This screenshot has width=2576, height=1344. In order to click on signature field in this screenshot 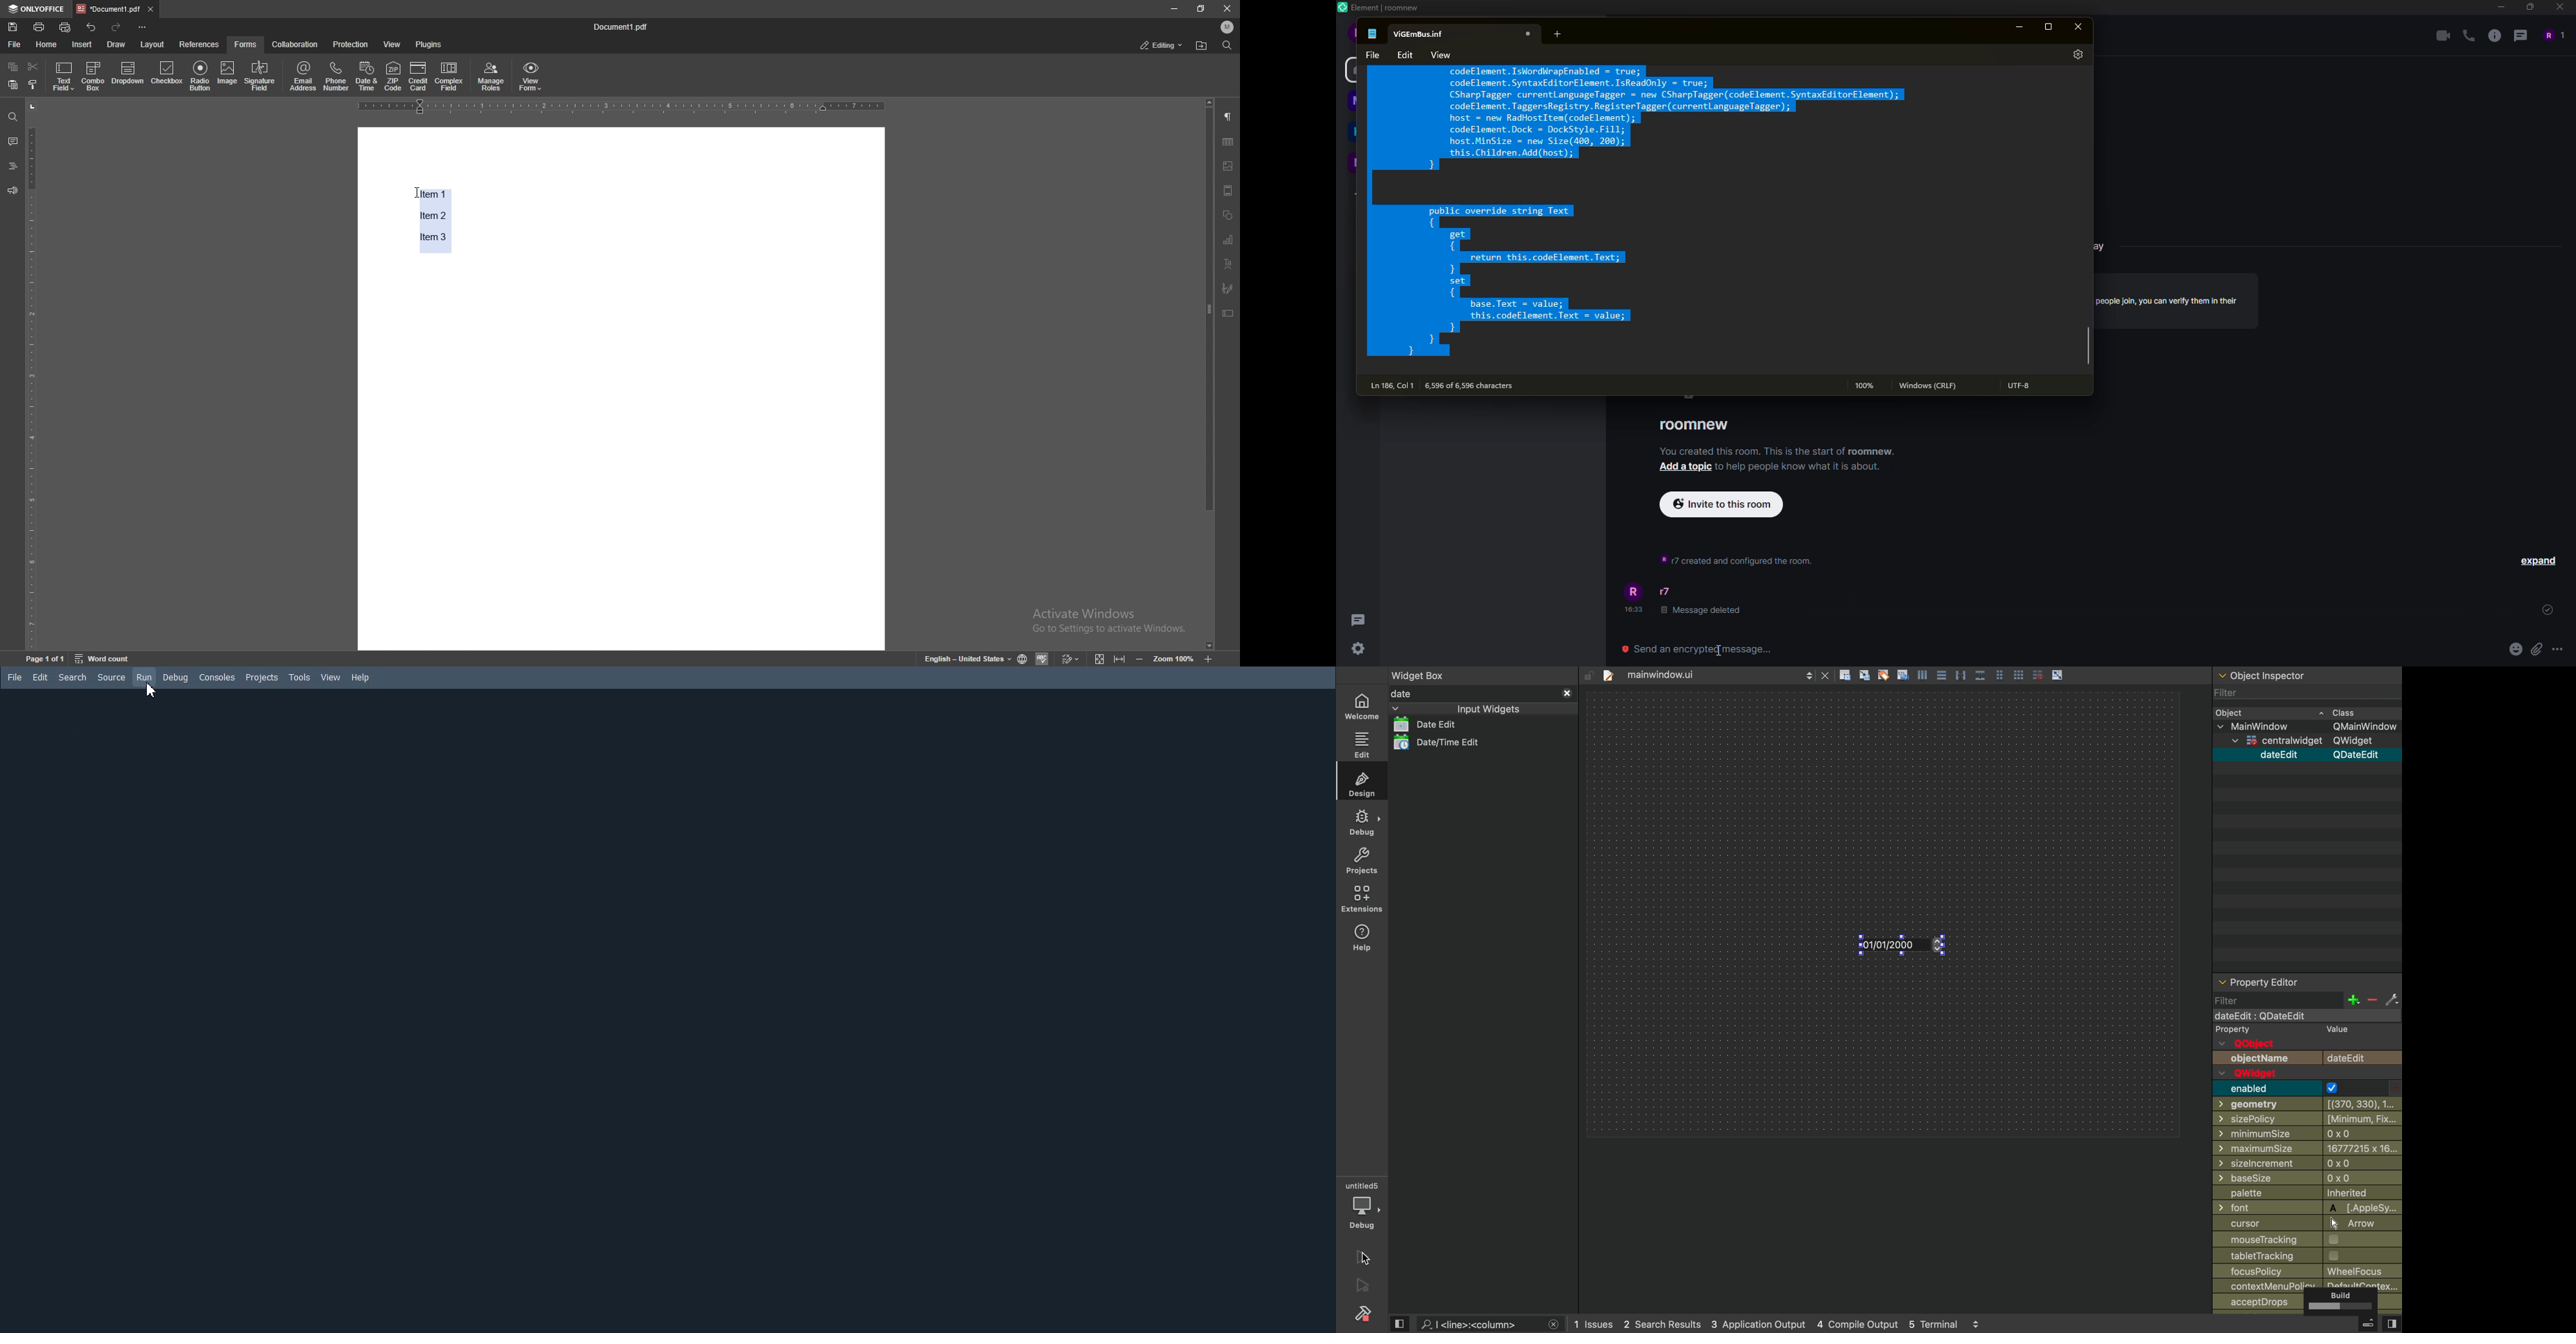, I will do `click(260, 76)`.